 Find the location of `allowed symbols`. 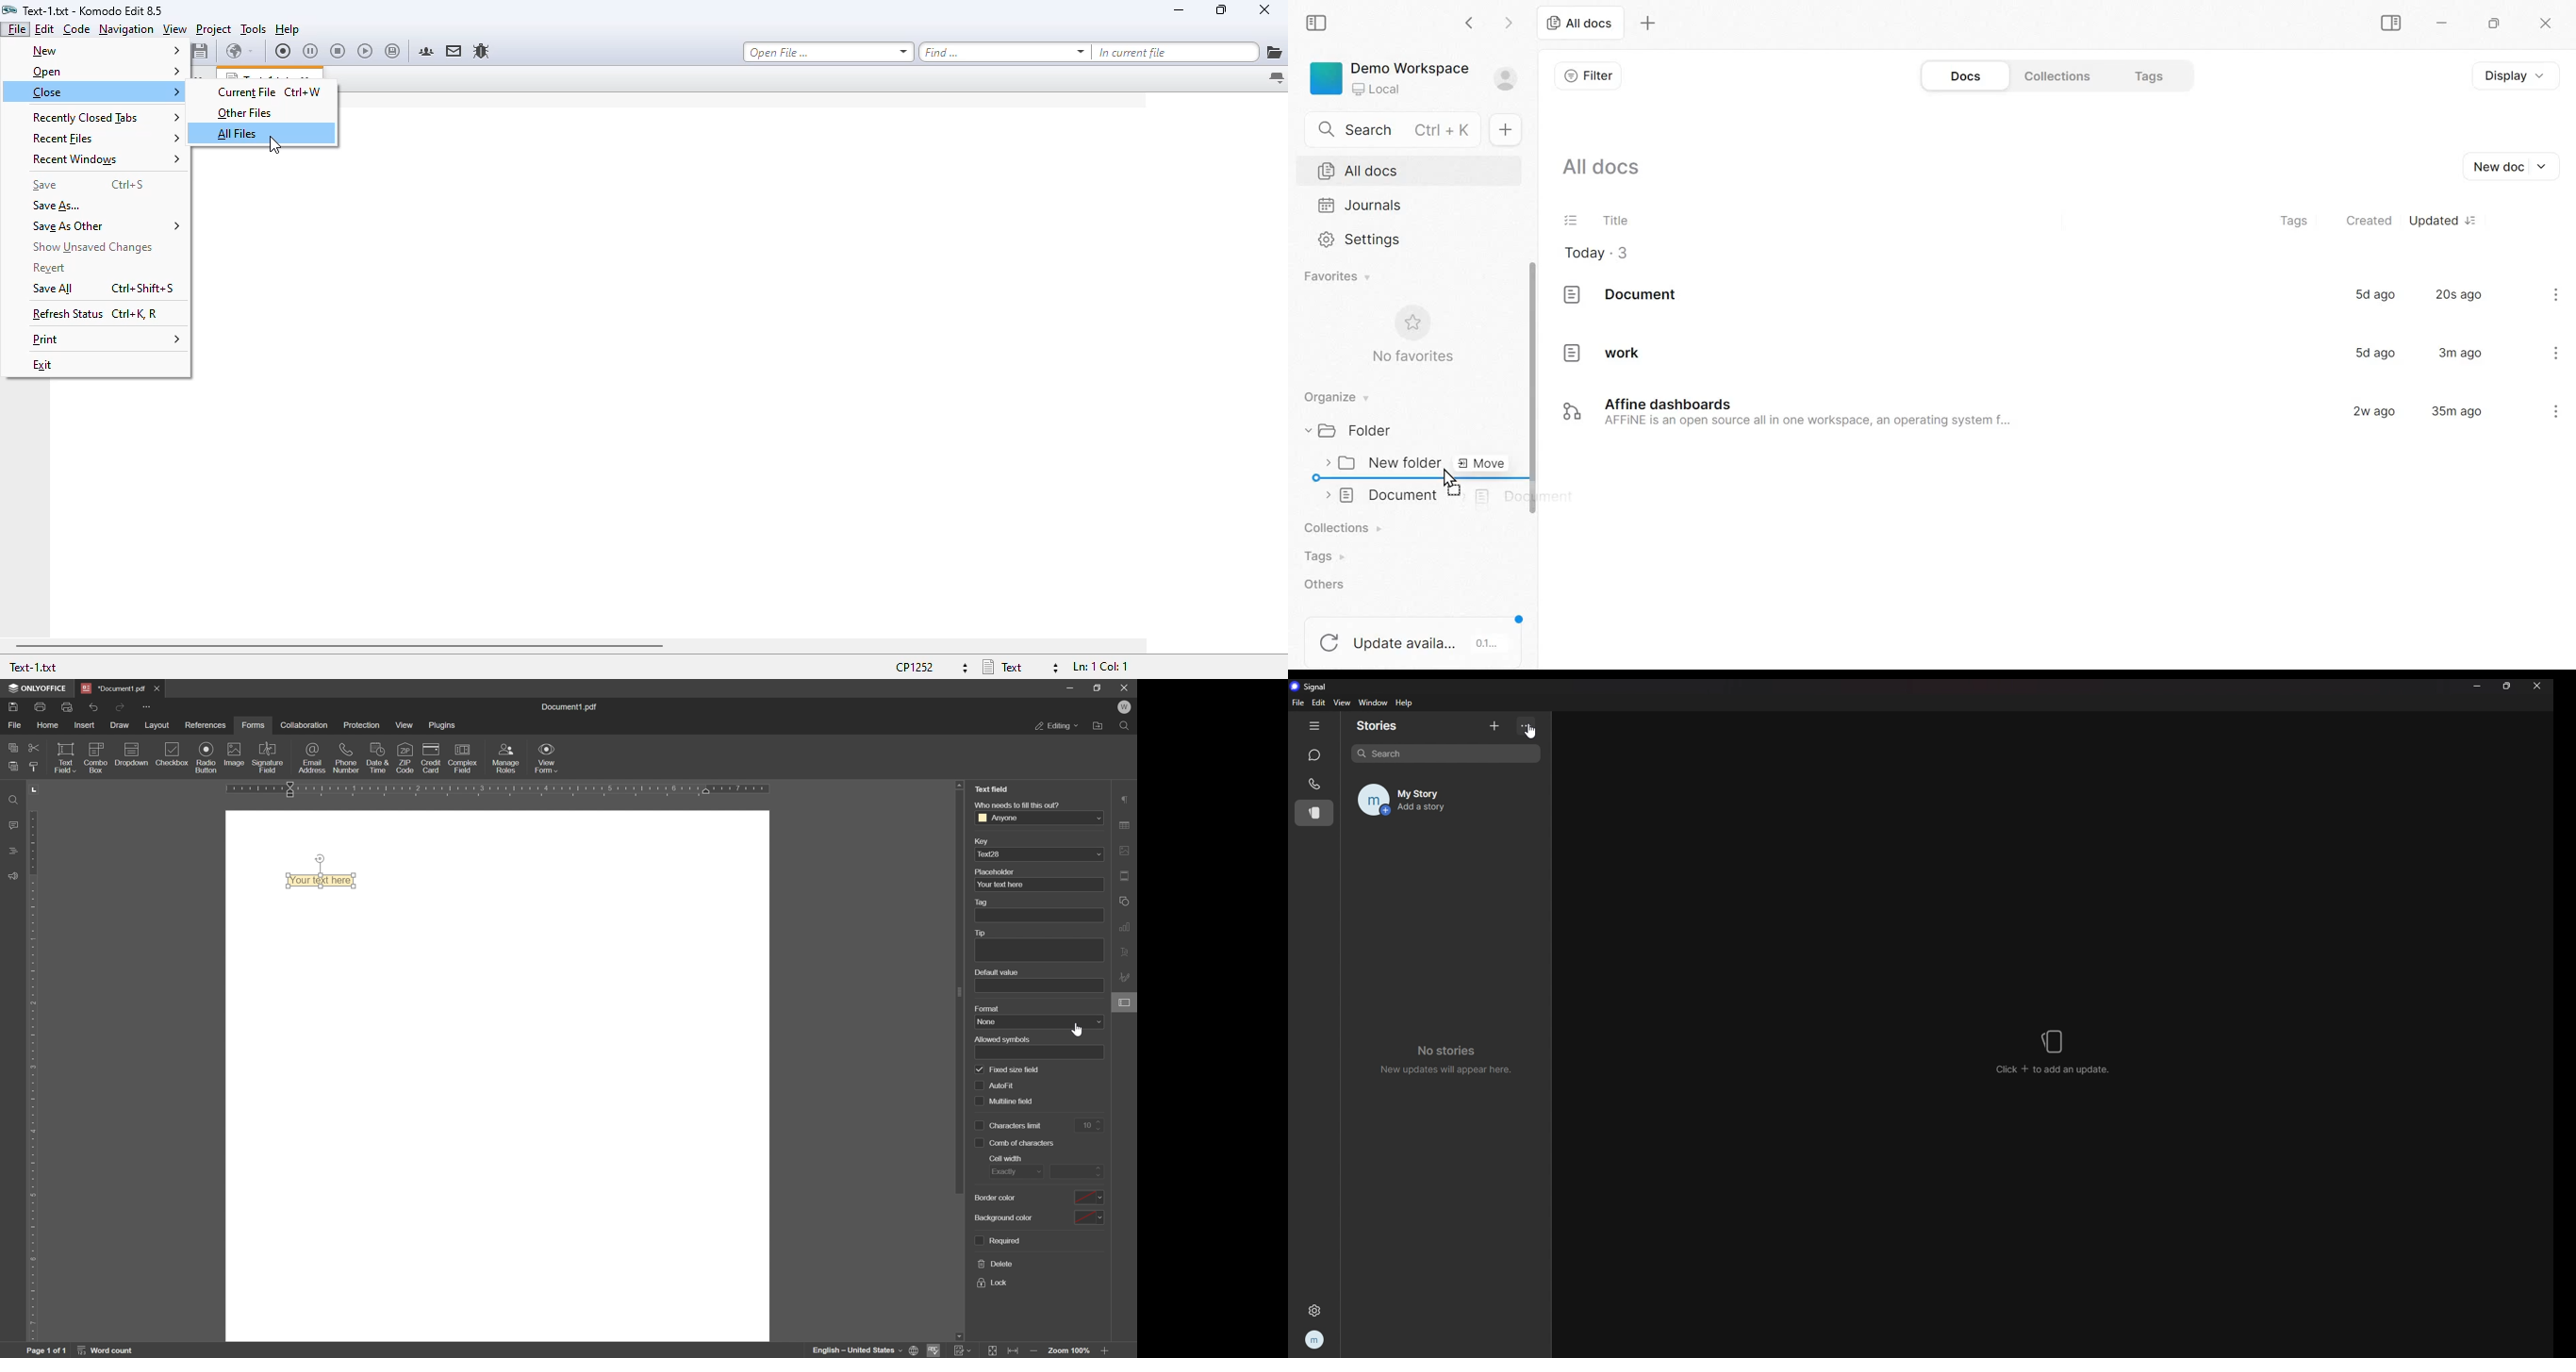

allowed symbols is located at coordinates (1005, 1038).